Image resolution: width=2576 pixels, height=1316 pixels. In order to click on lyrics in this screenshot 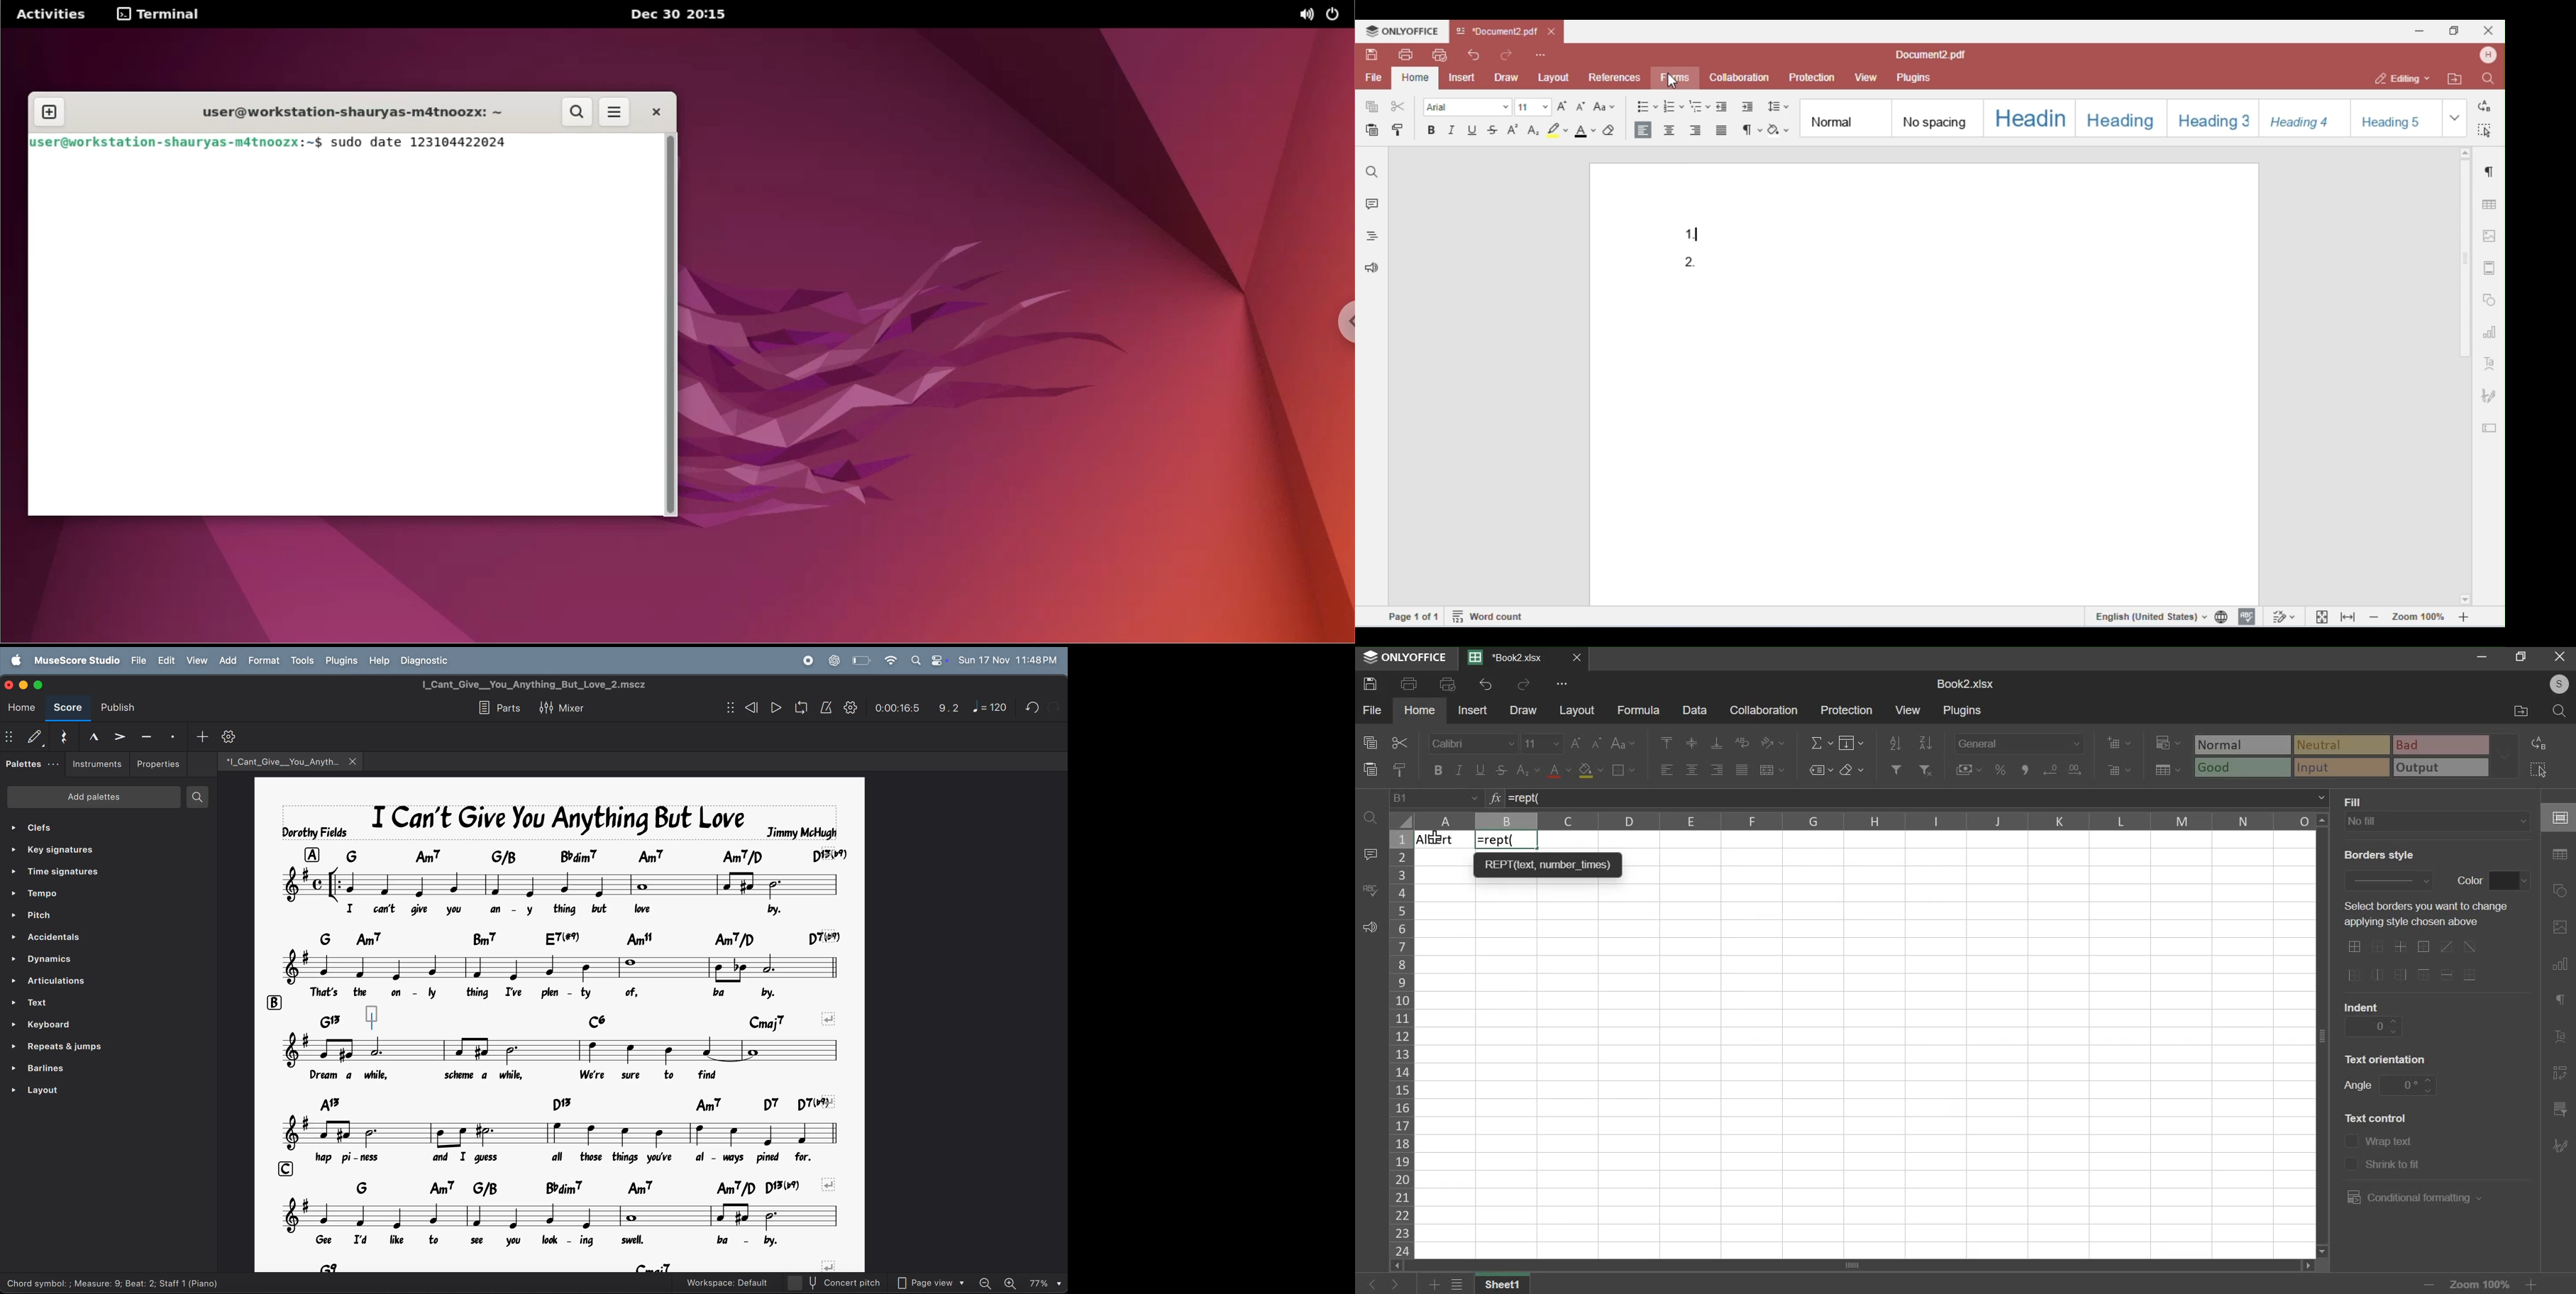, I will do `click(563, 1158)`.